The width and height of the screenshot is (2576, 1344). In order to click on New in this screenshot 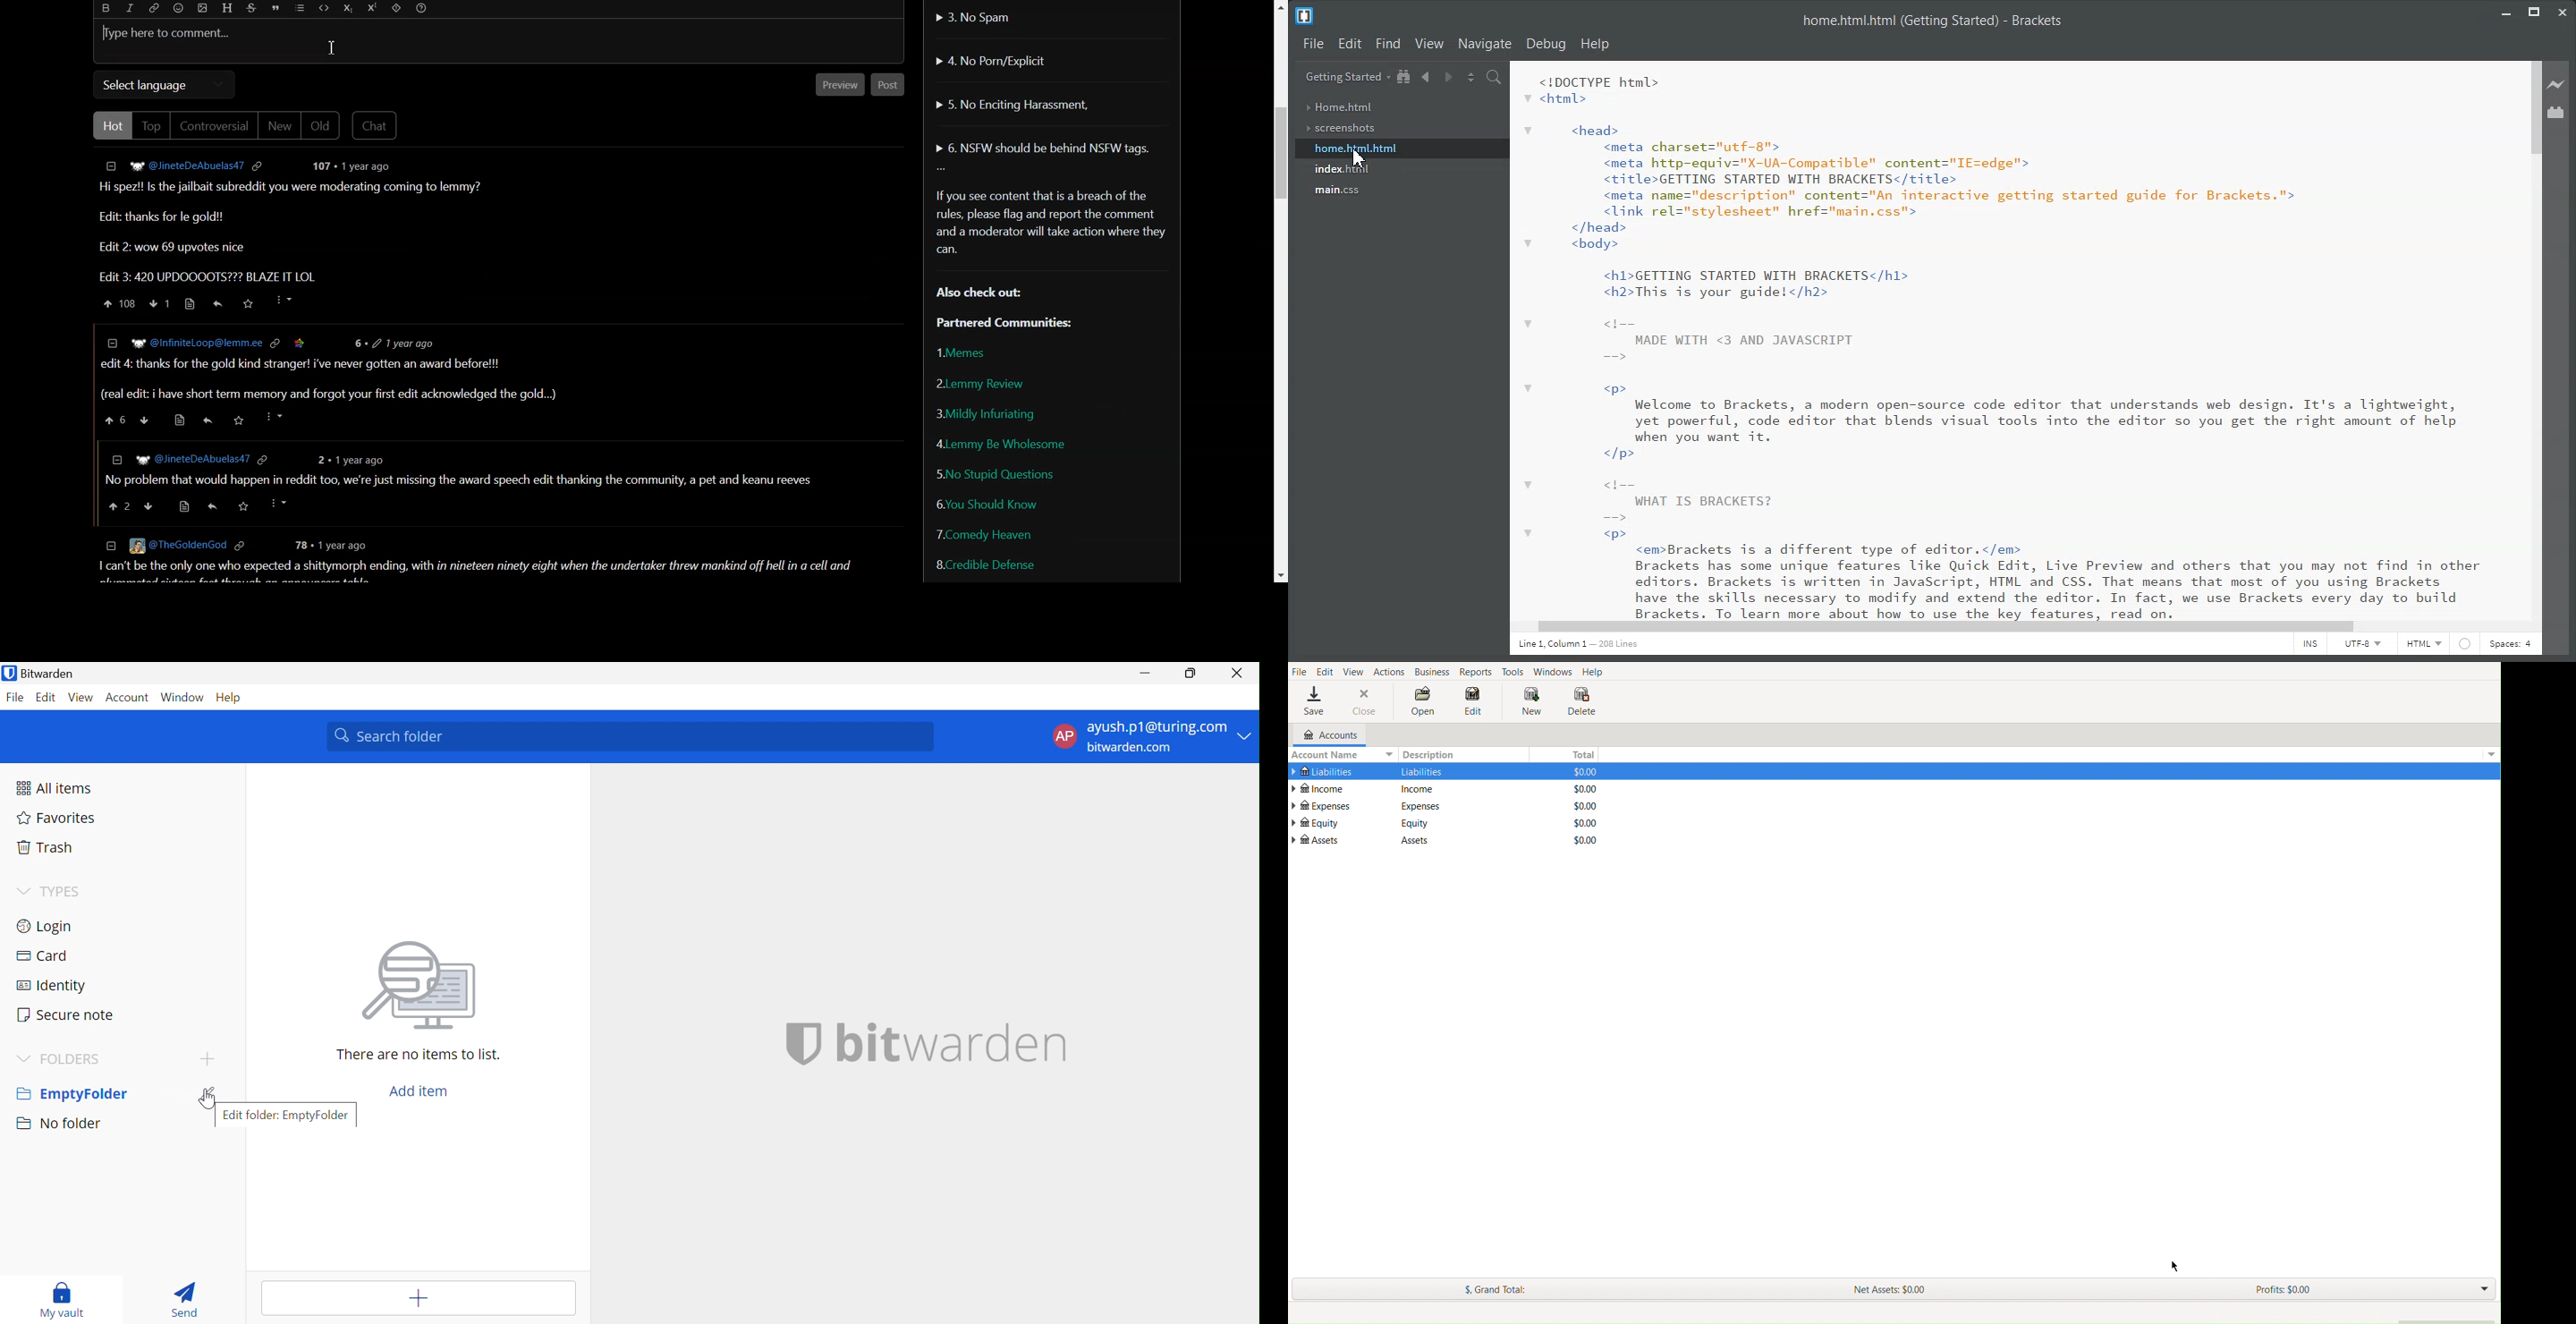, I will do `click(1526, 701)`.